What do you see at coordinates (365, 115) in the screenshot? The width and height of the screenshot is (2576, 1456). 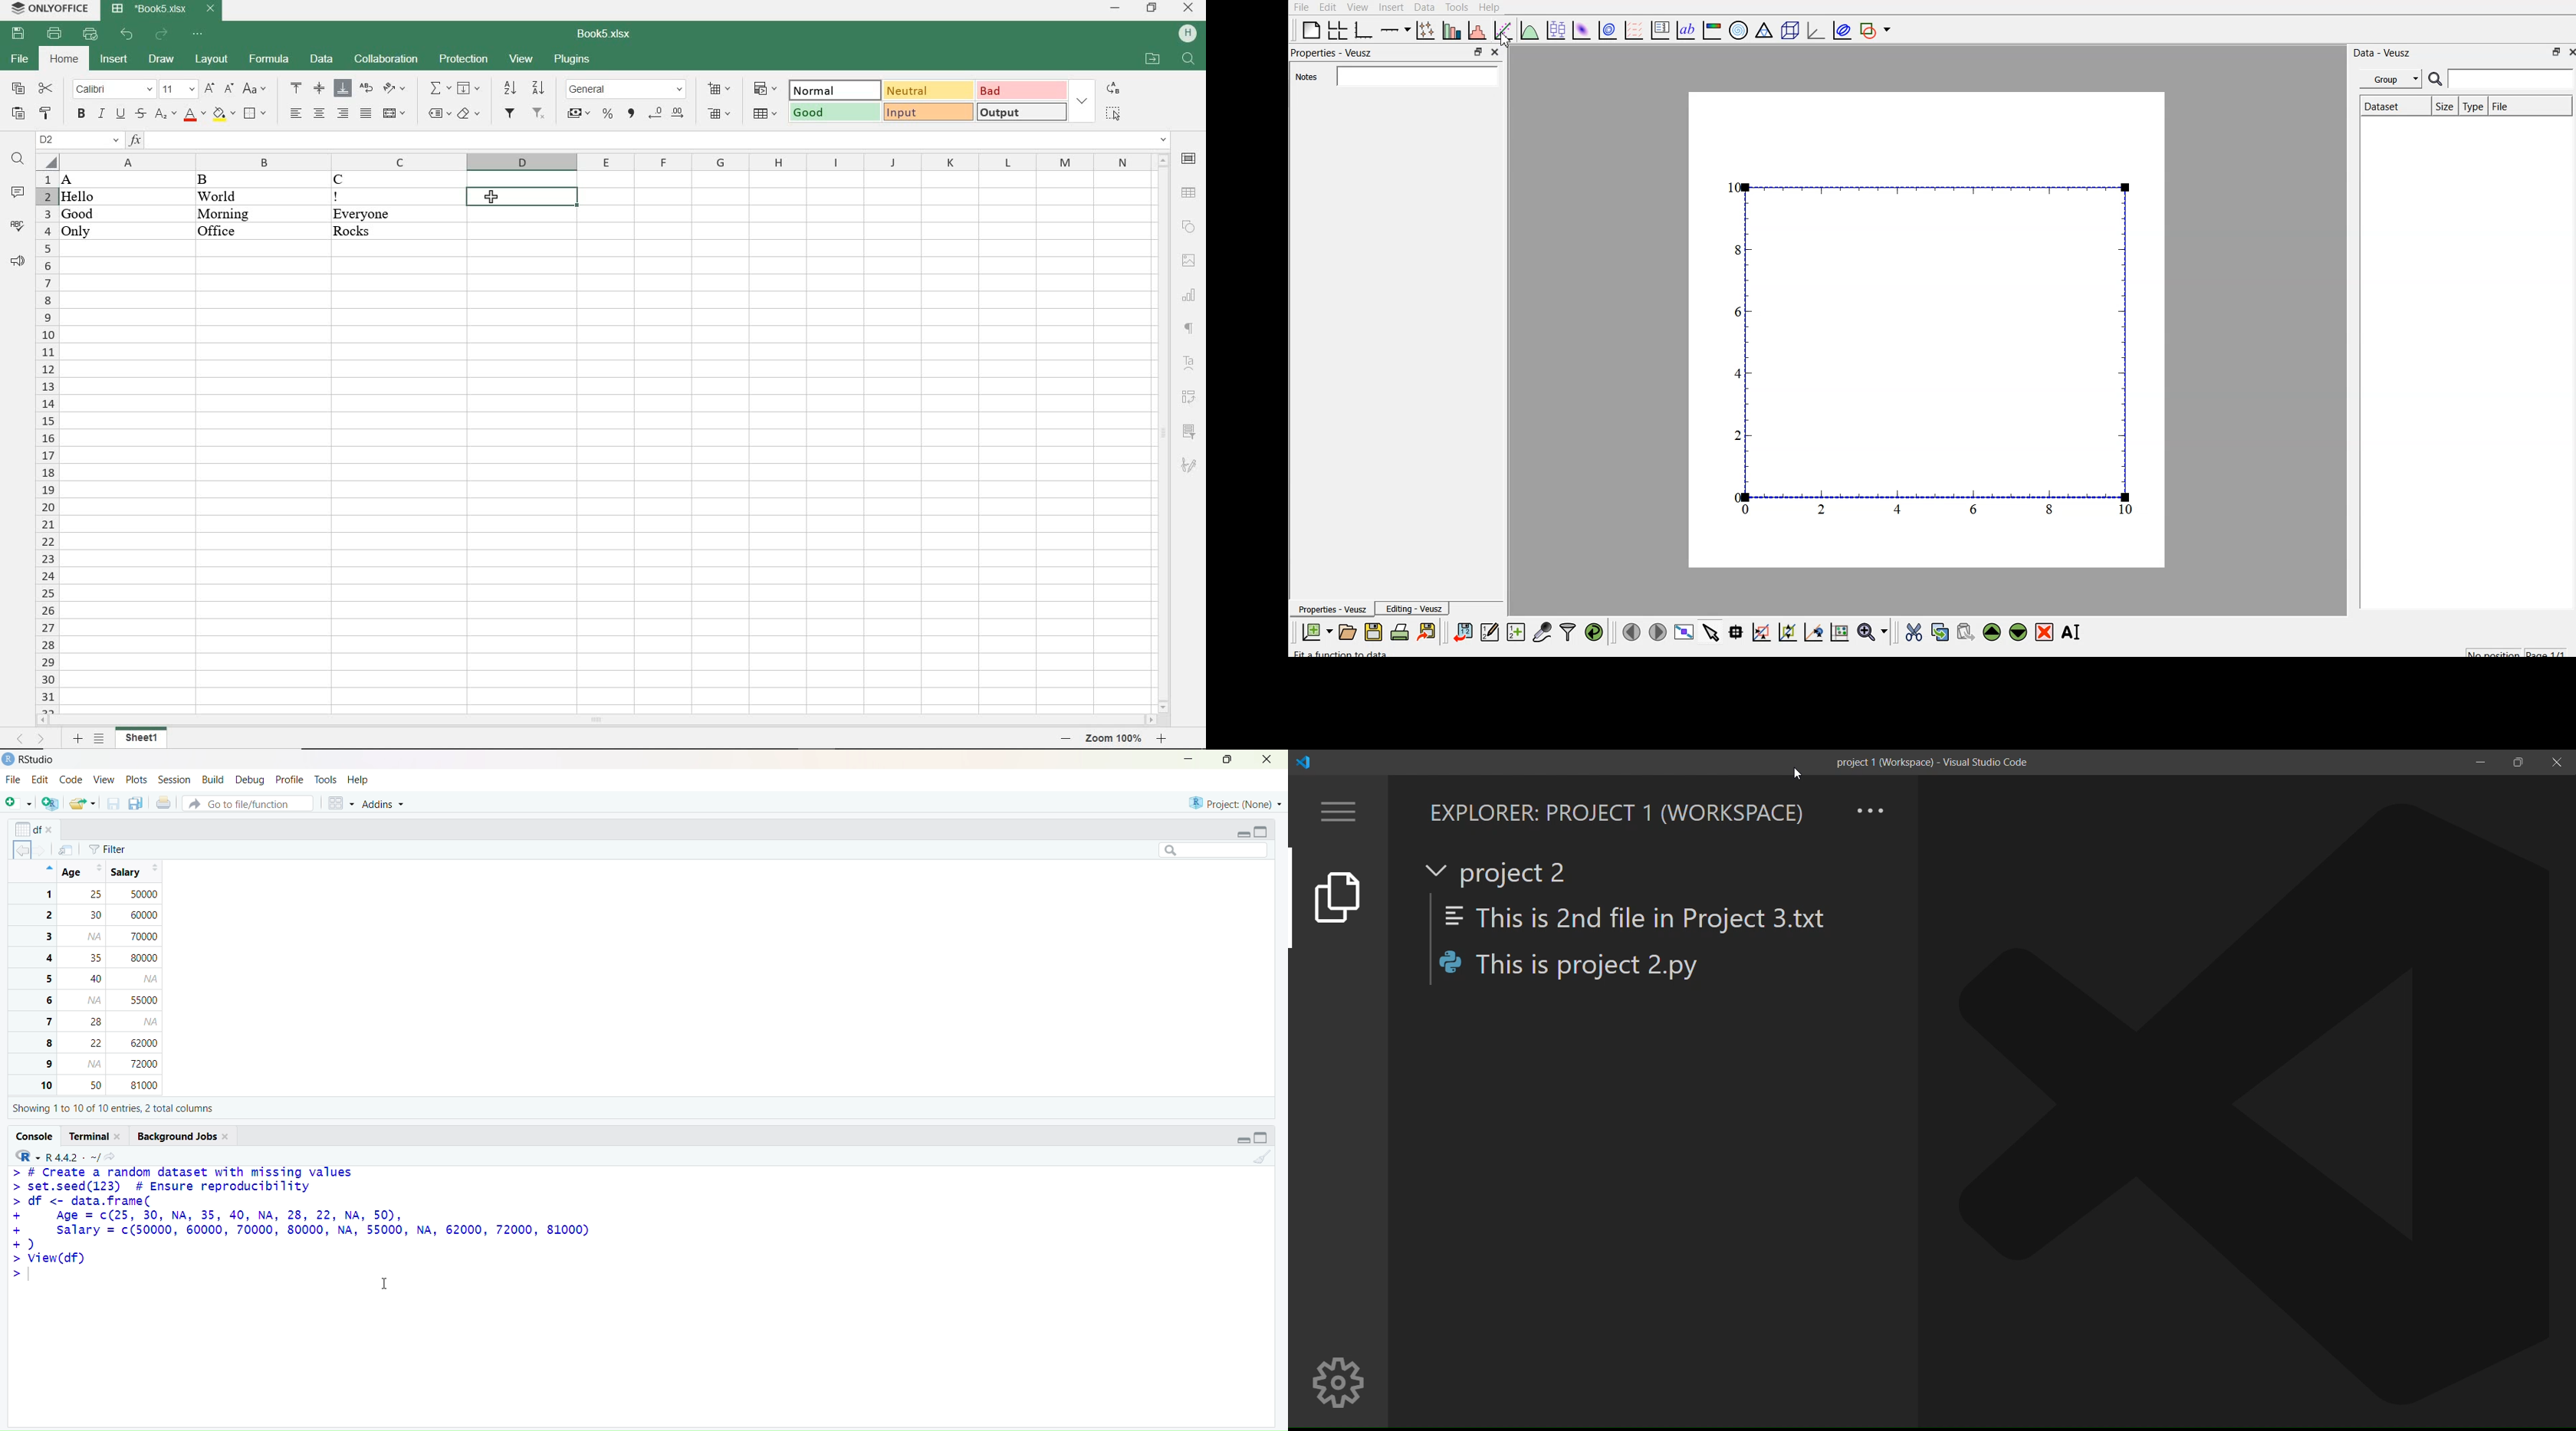 I see `JUSTIFIED` at bounding box center [365, 115].